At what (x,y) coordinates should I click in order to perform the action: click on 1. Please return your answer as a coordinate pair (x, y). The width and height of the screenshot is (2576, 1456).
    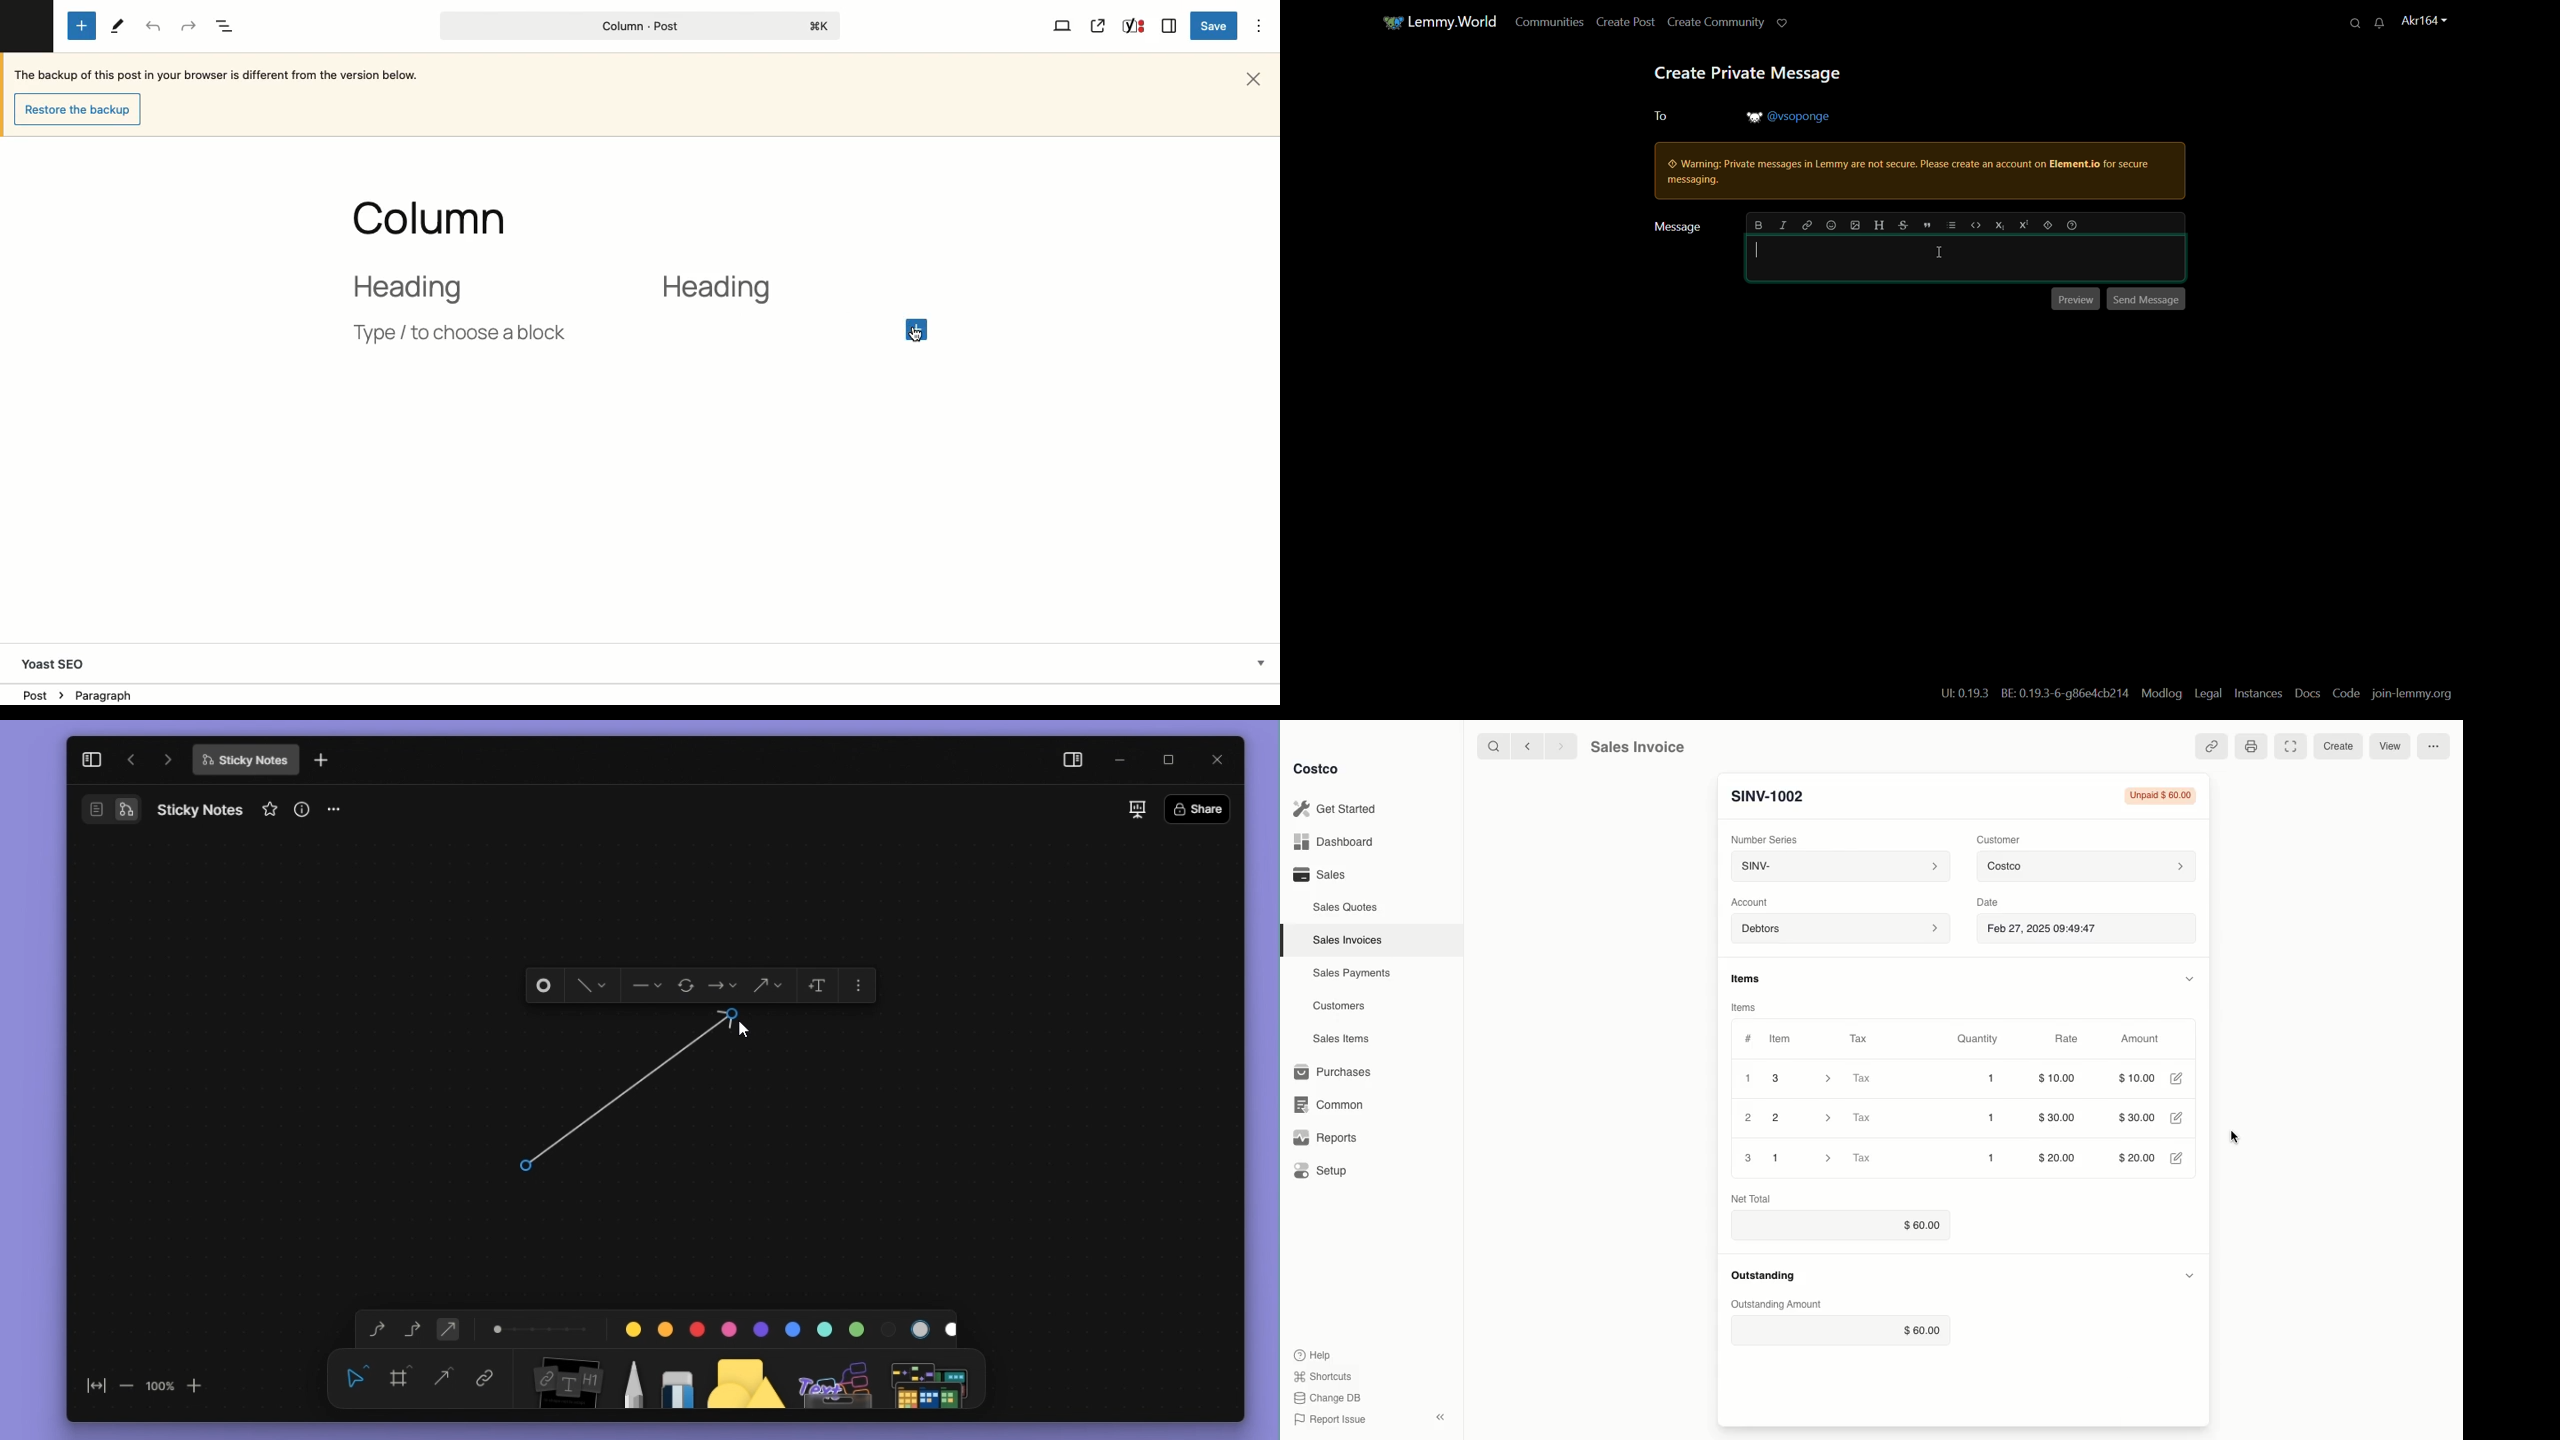
    Looking at the image, I should click on (1988, 1080).